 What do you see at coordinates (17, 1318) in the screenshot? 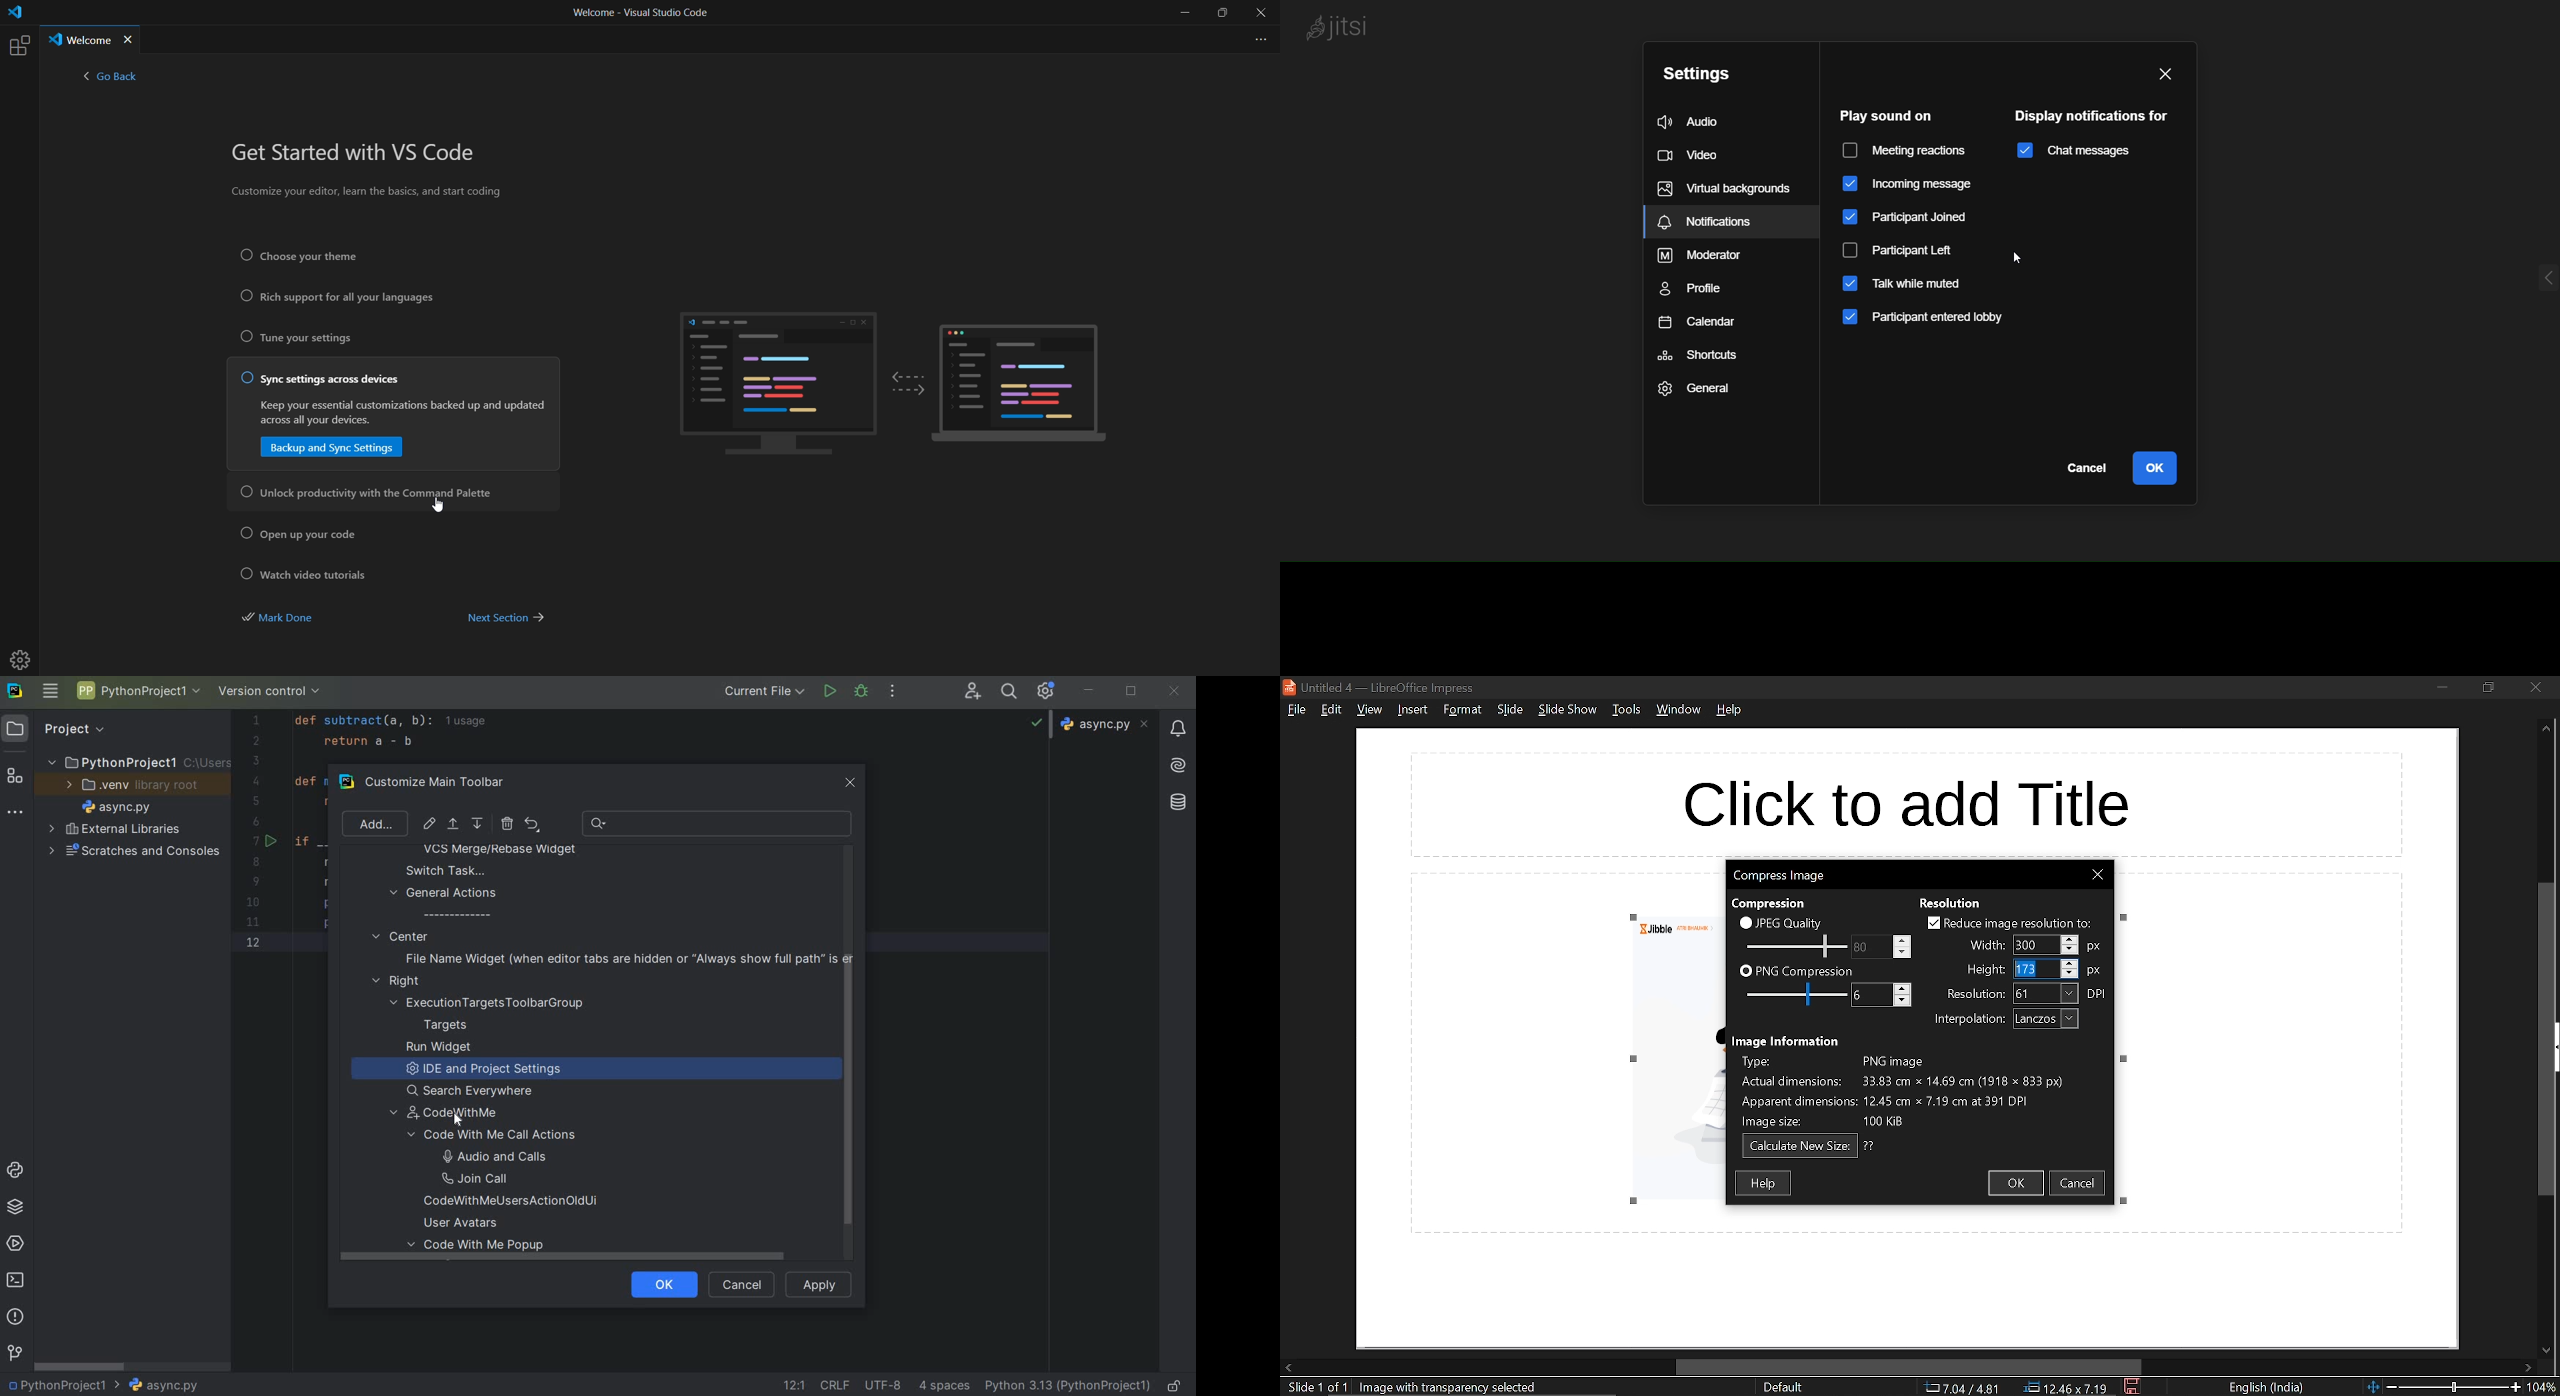
I see `PROBLEMS` at bounding box center [17, 1318].